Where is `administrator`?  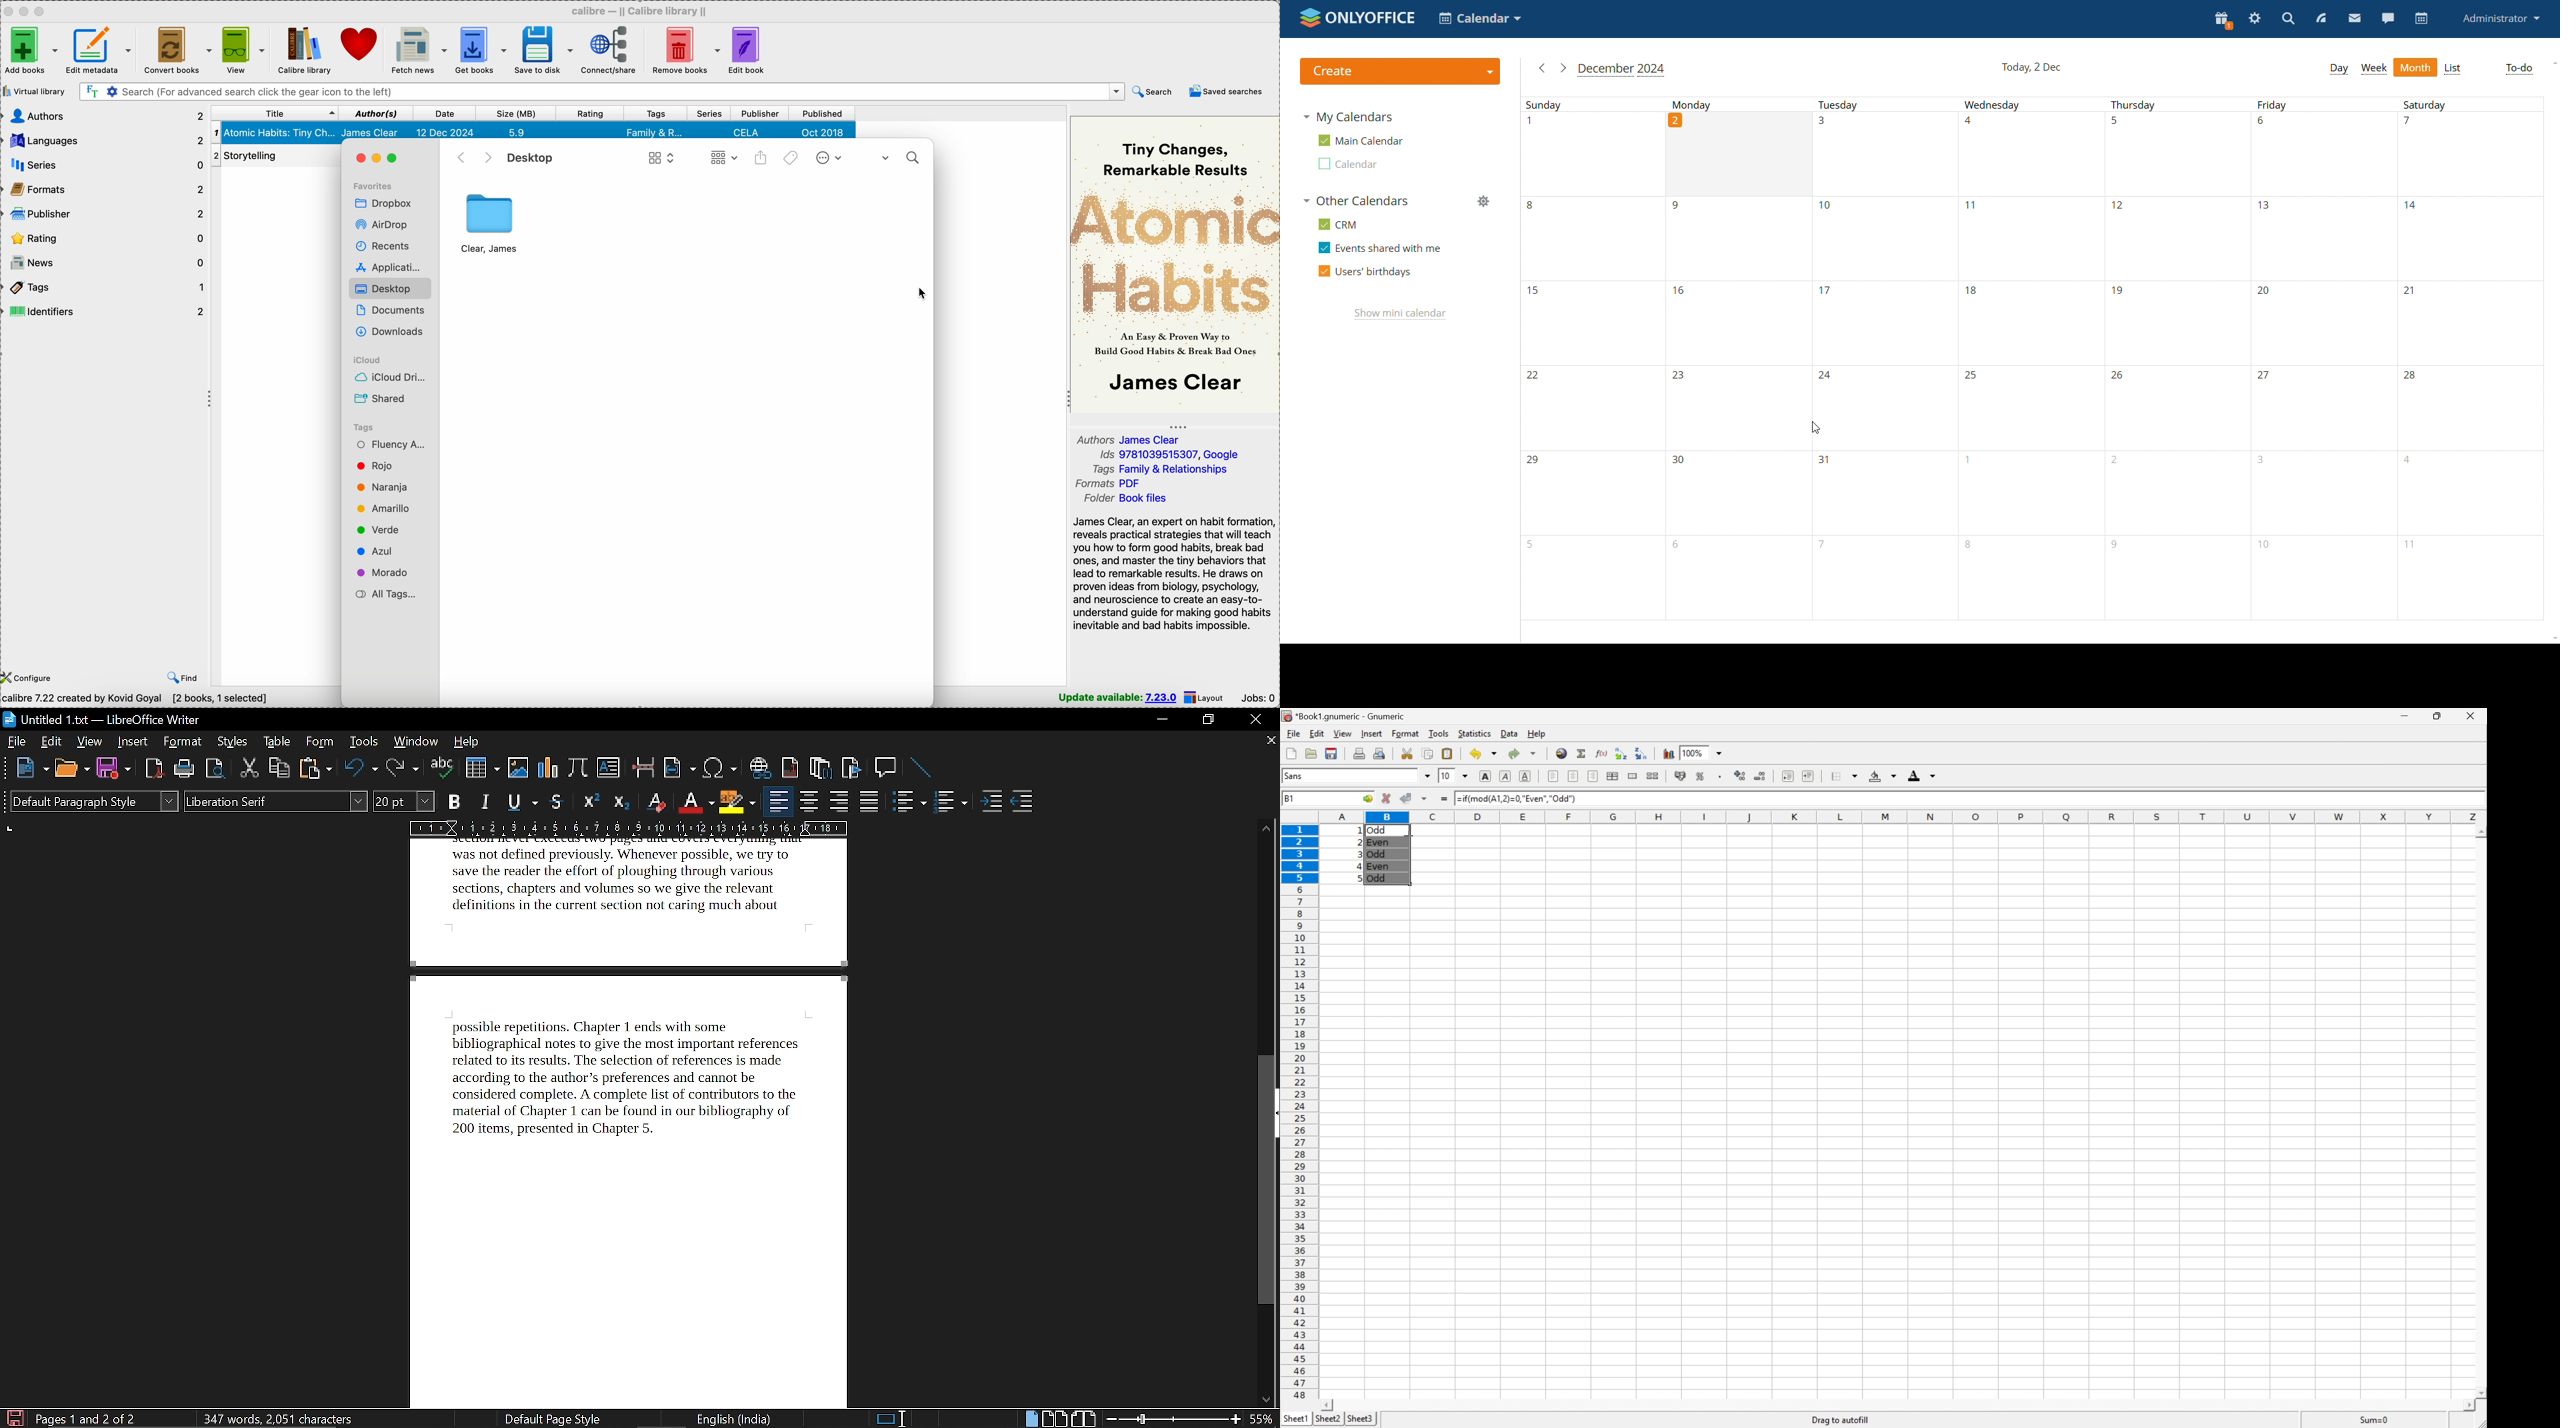 administrator is located at coordinates (2502, 19).